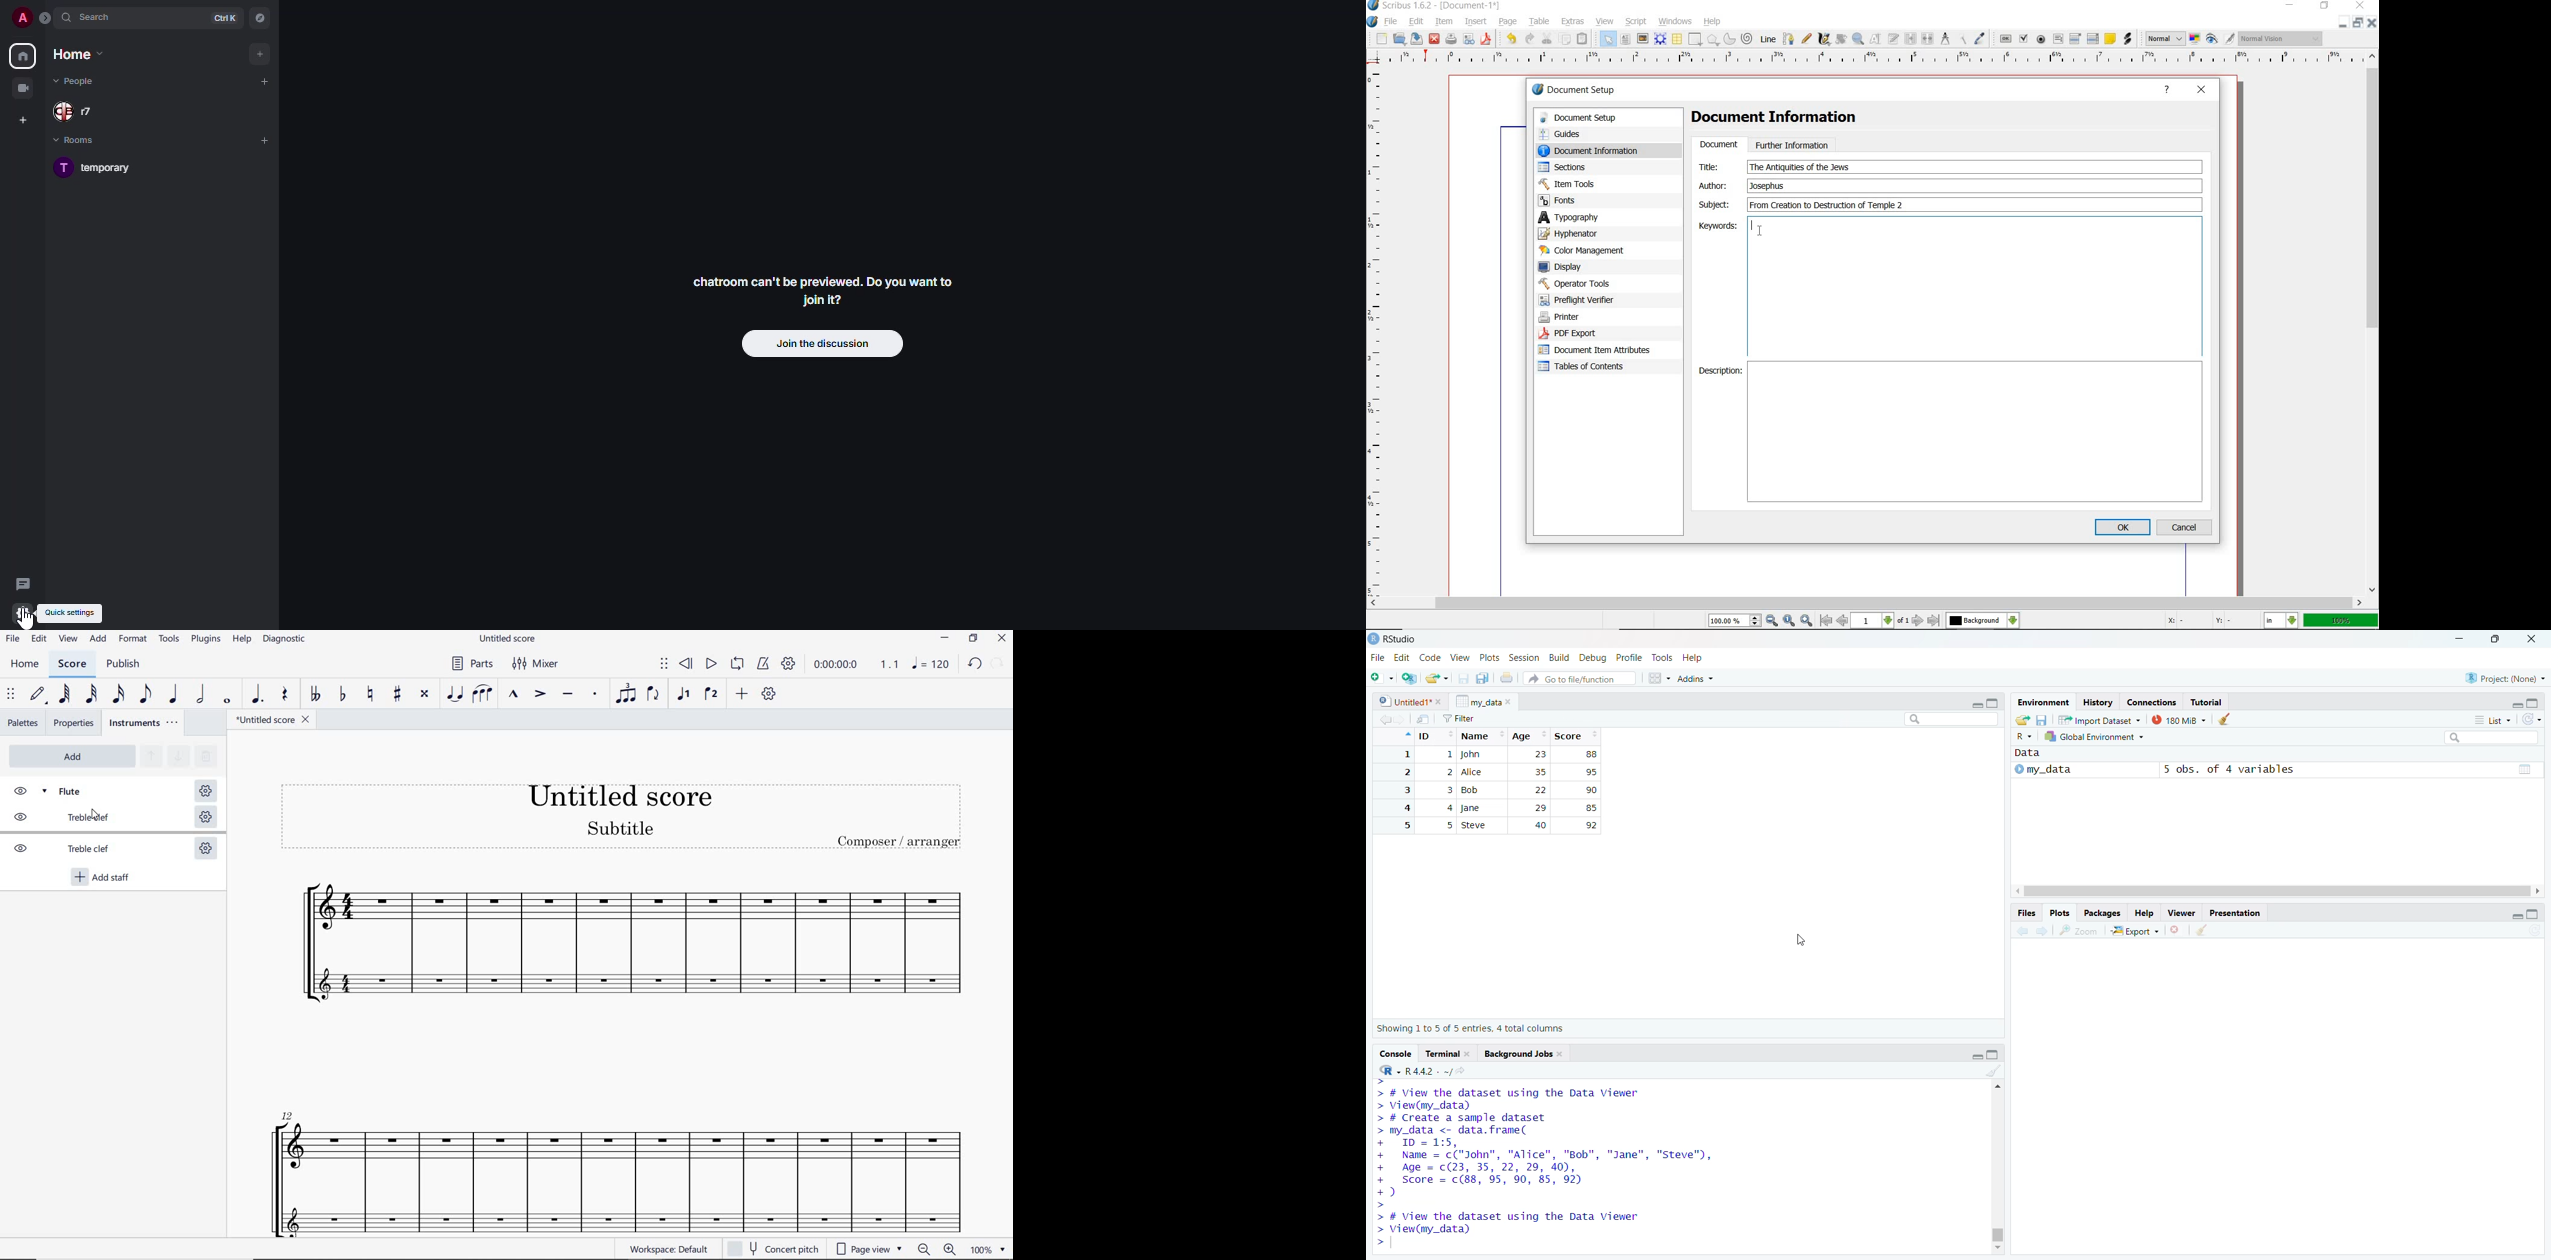  Describe the element at coordinates (1403, 658) in the screenshot. I see `Edit` at that location.